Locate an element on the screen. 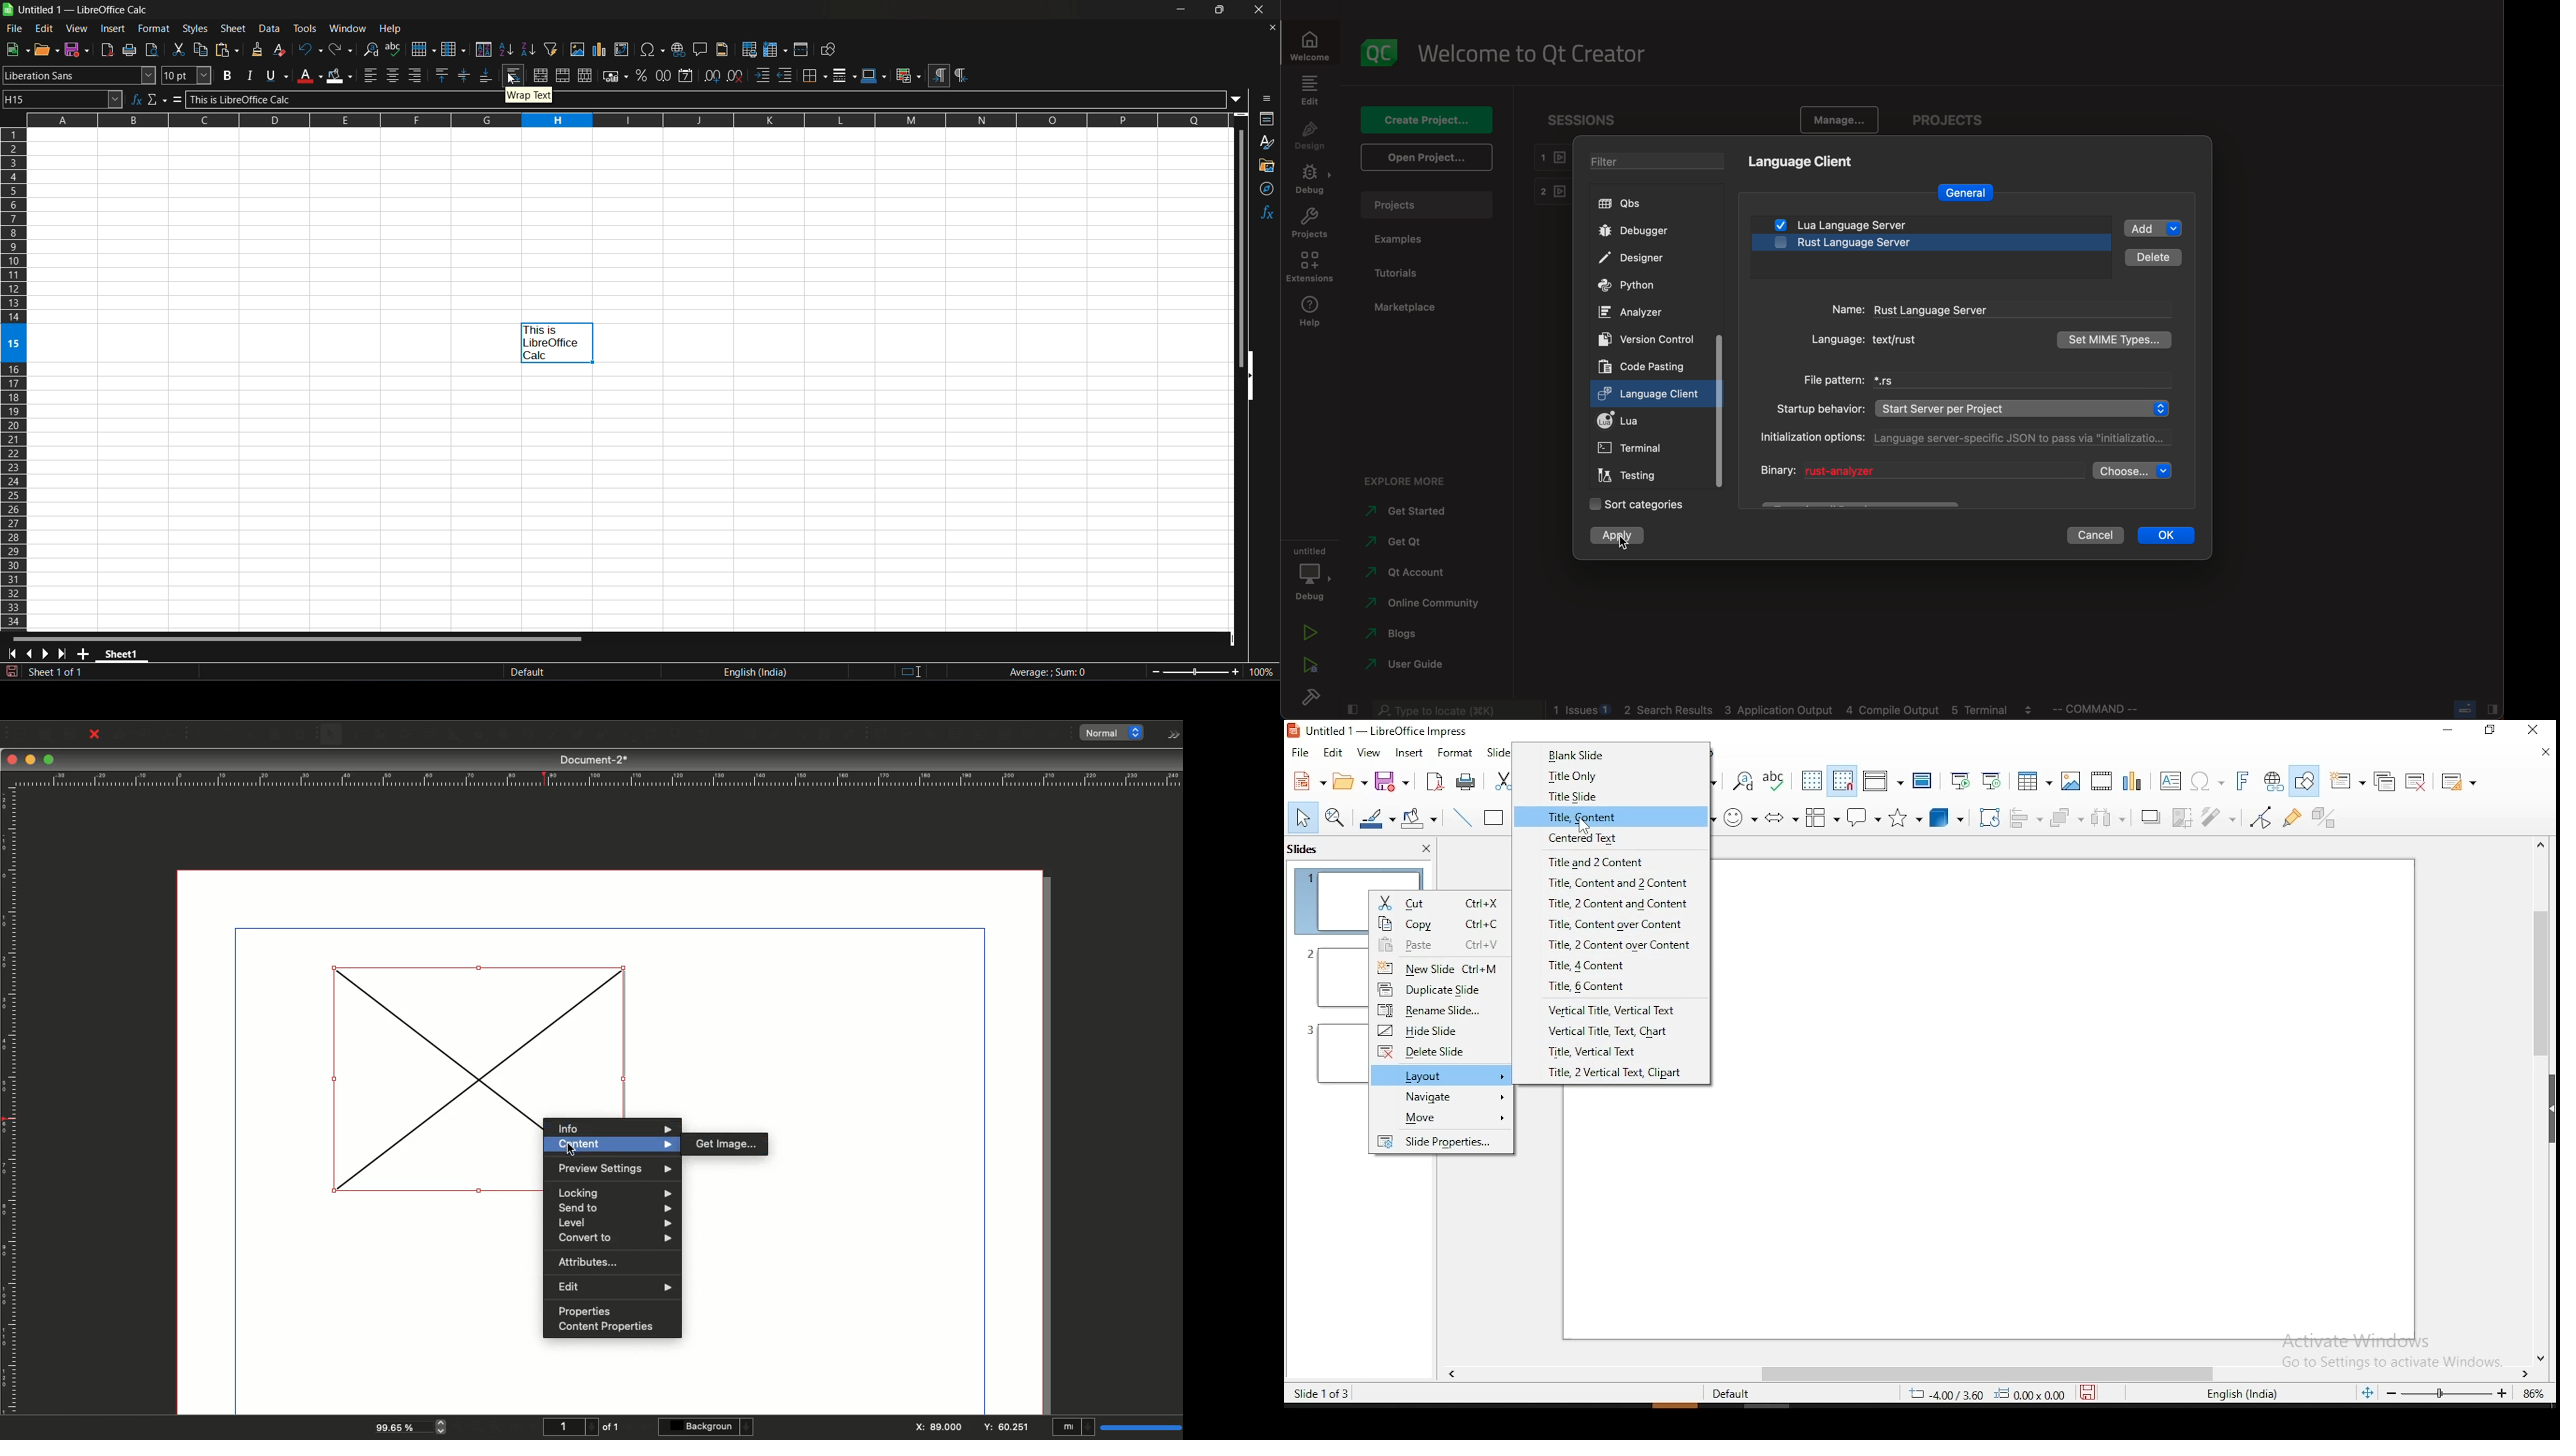 The width and height of the screenshot is (2576, 1456). 99.65 % is located at coordinates (399, 1426).